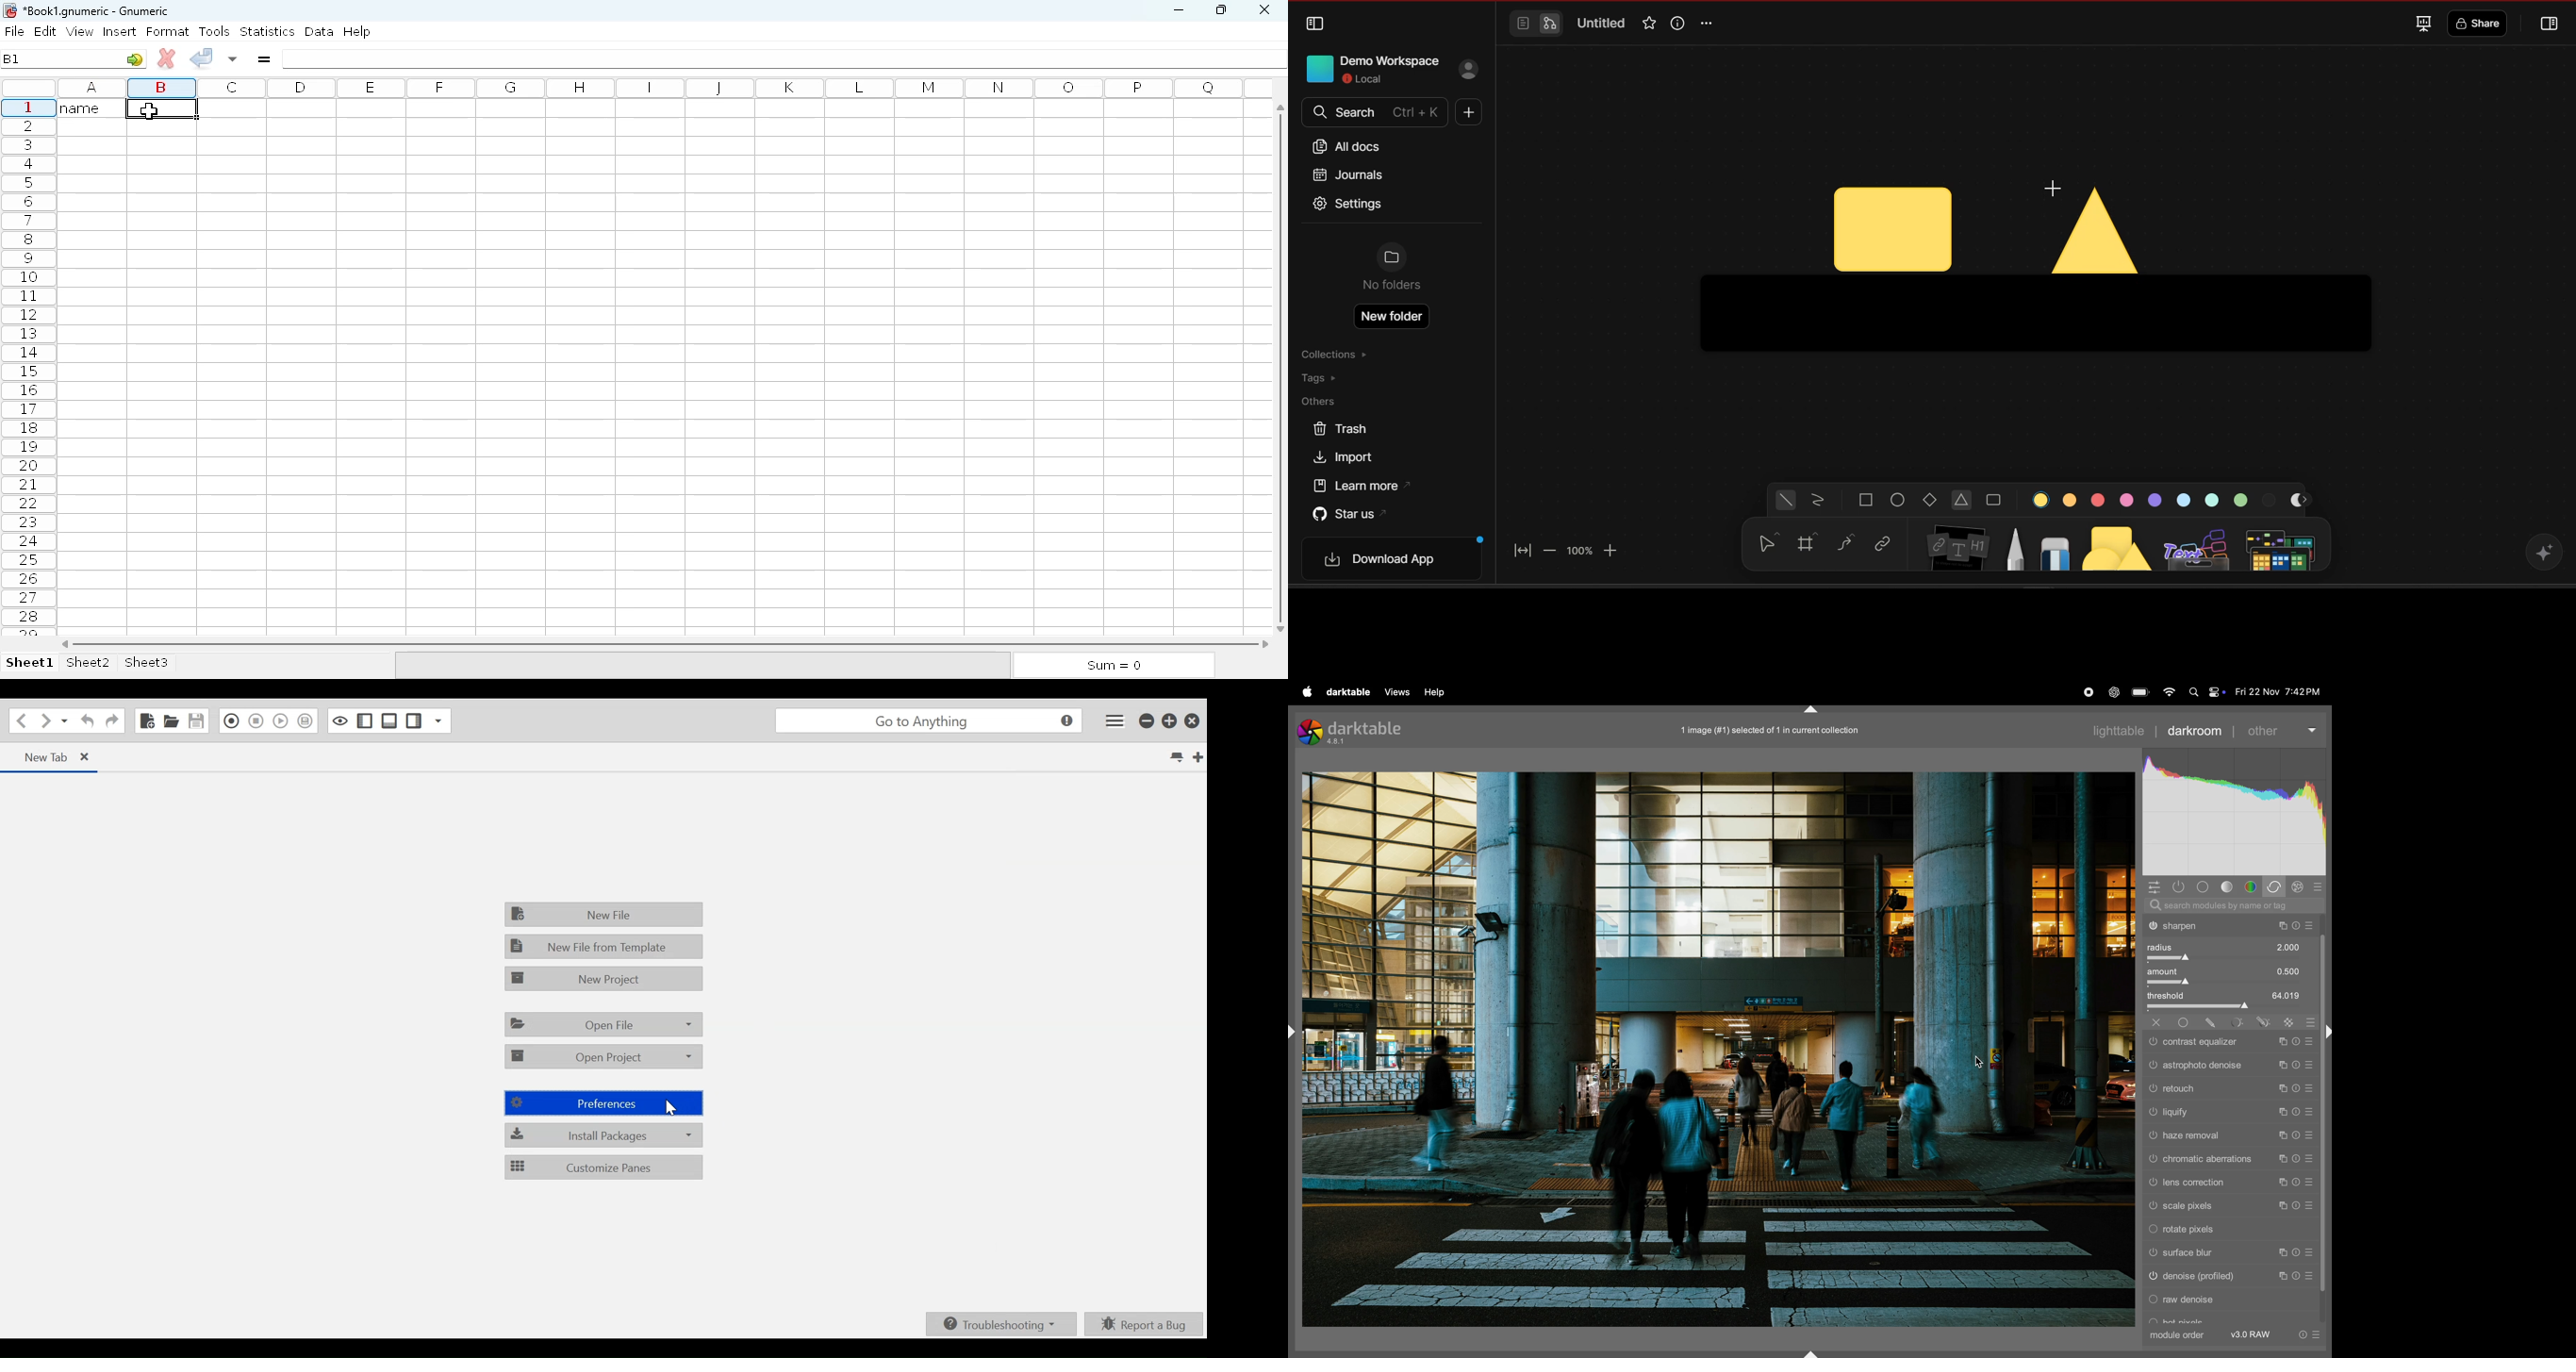  What do you see at coordinates (1766, 545) in the screenshot?
I see `hand` at bounding box center [1766, 545].